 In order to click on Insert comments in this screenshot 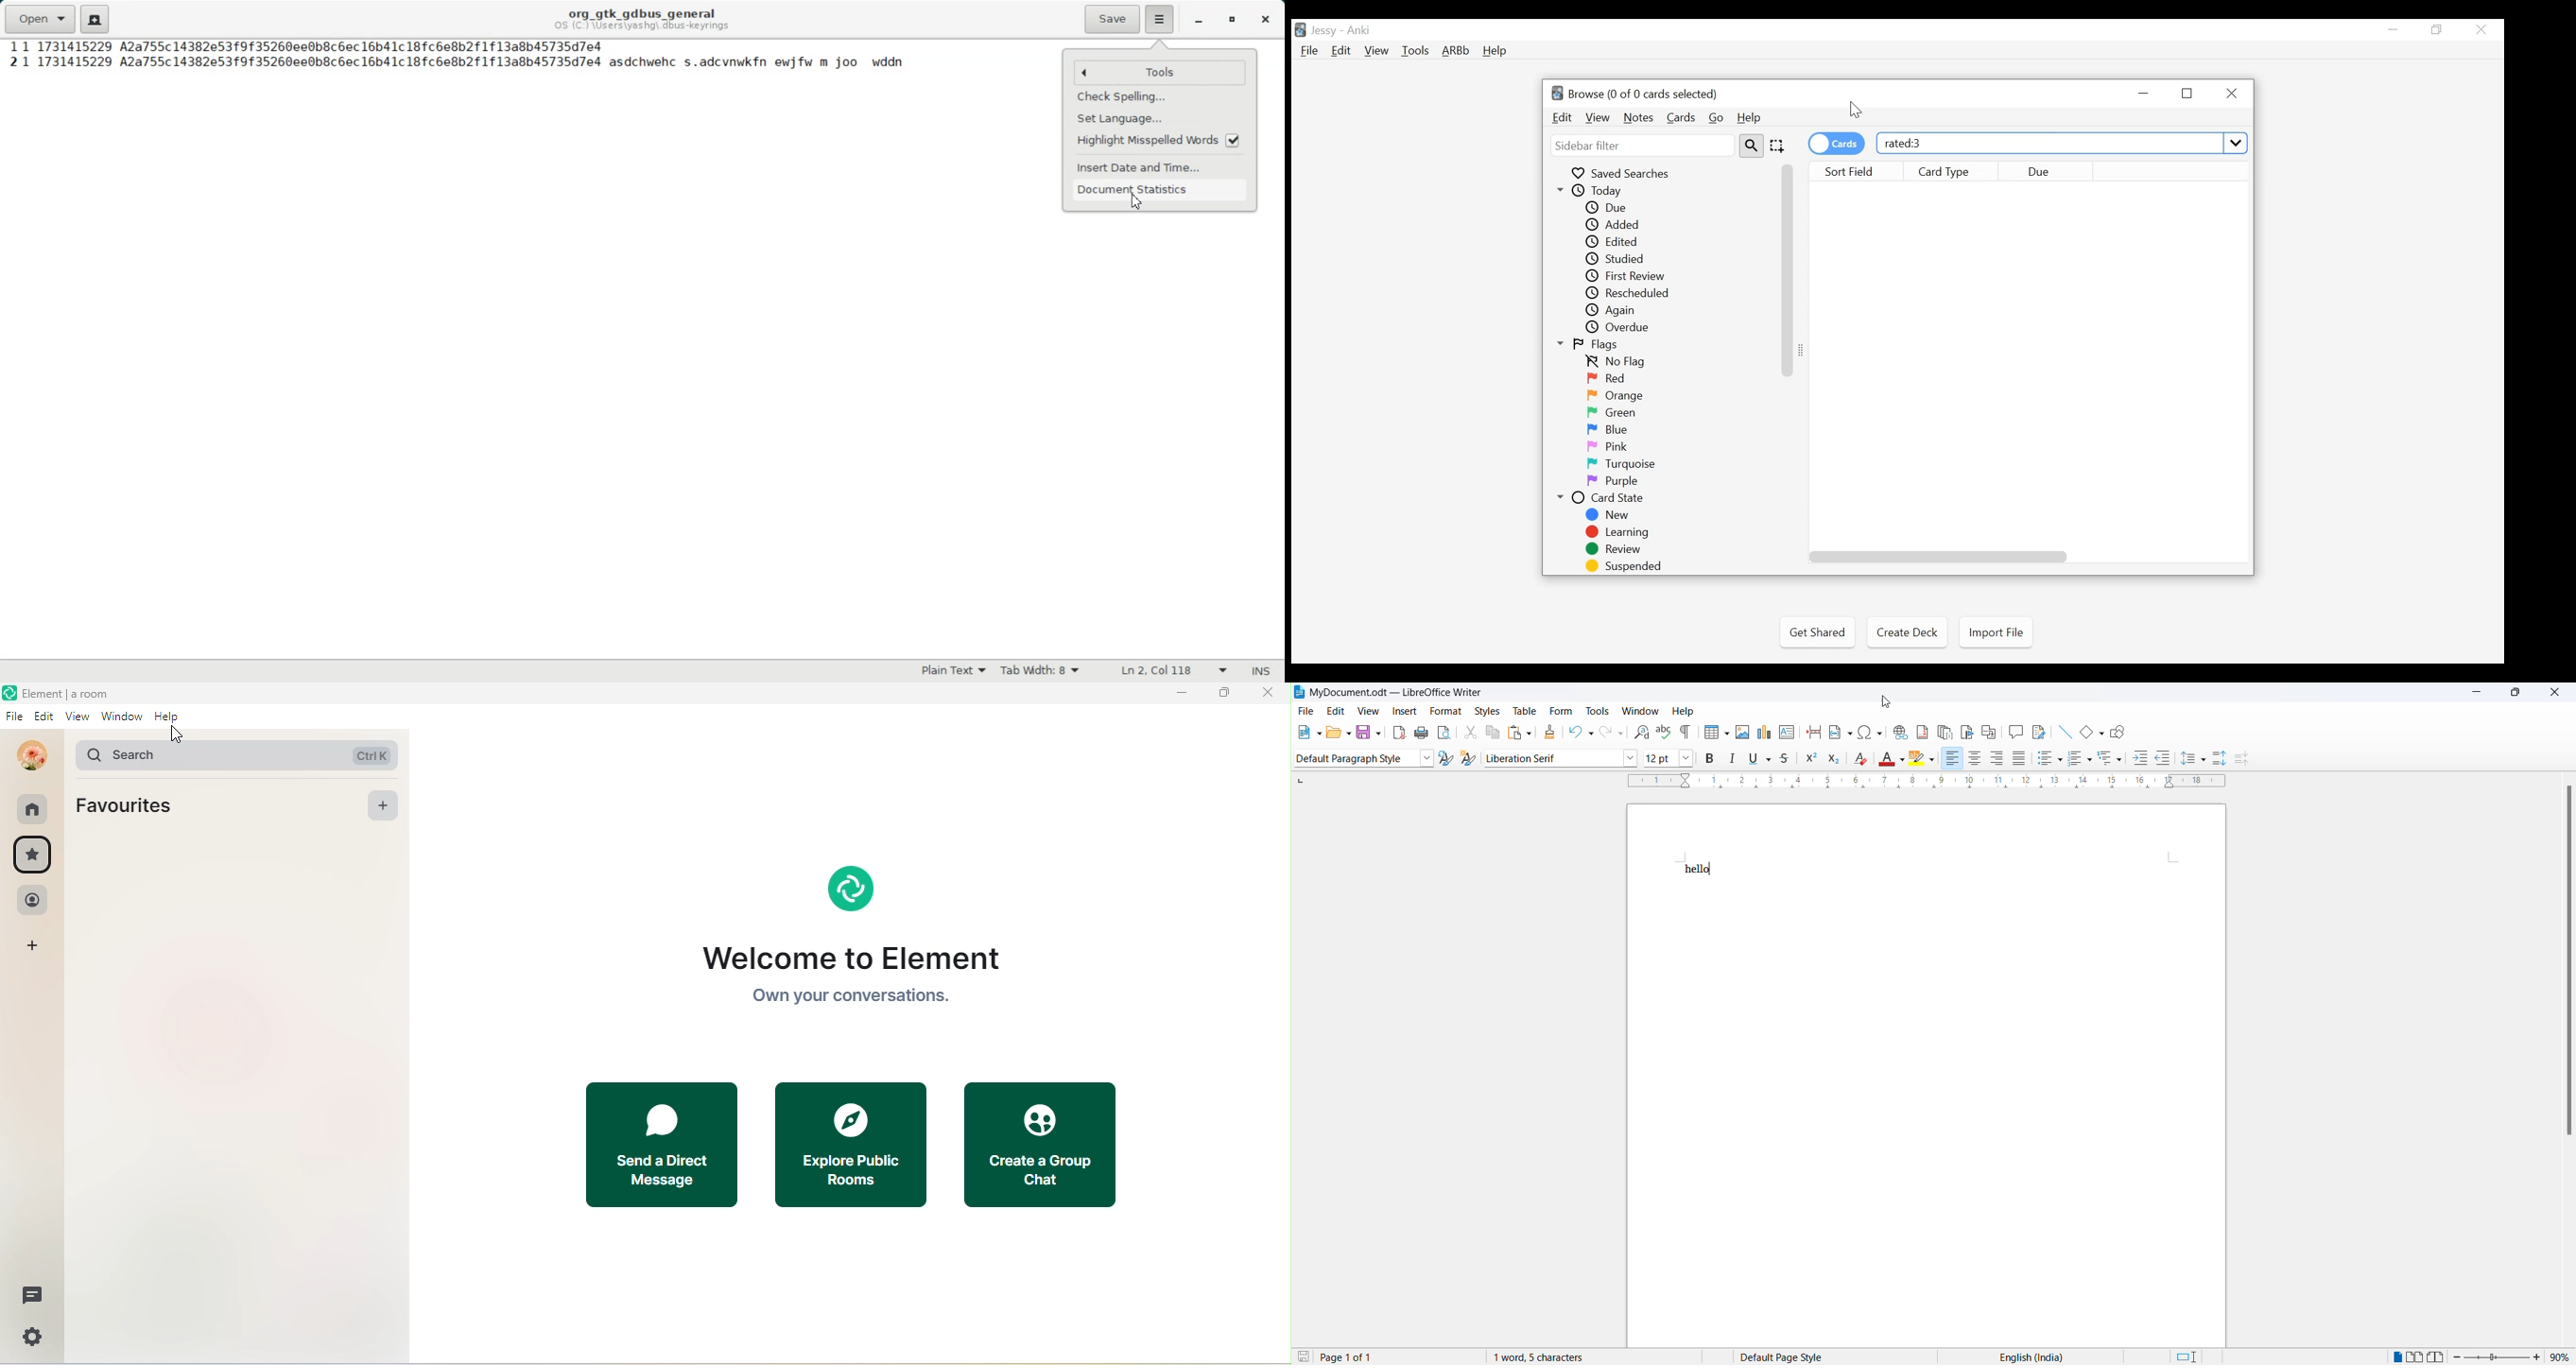, I will do `click(2015, 733)`.